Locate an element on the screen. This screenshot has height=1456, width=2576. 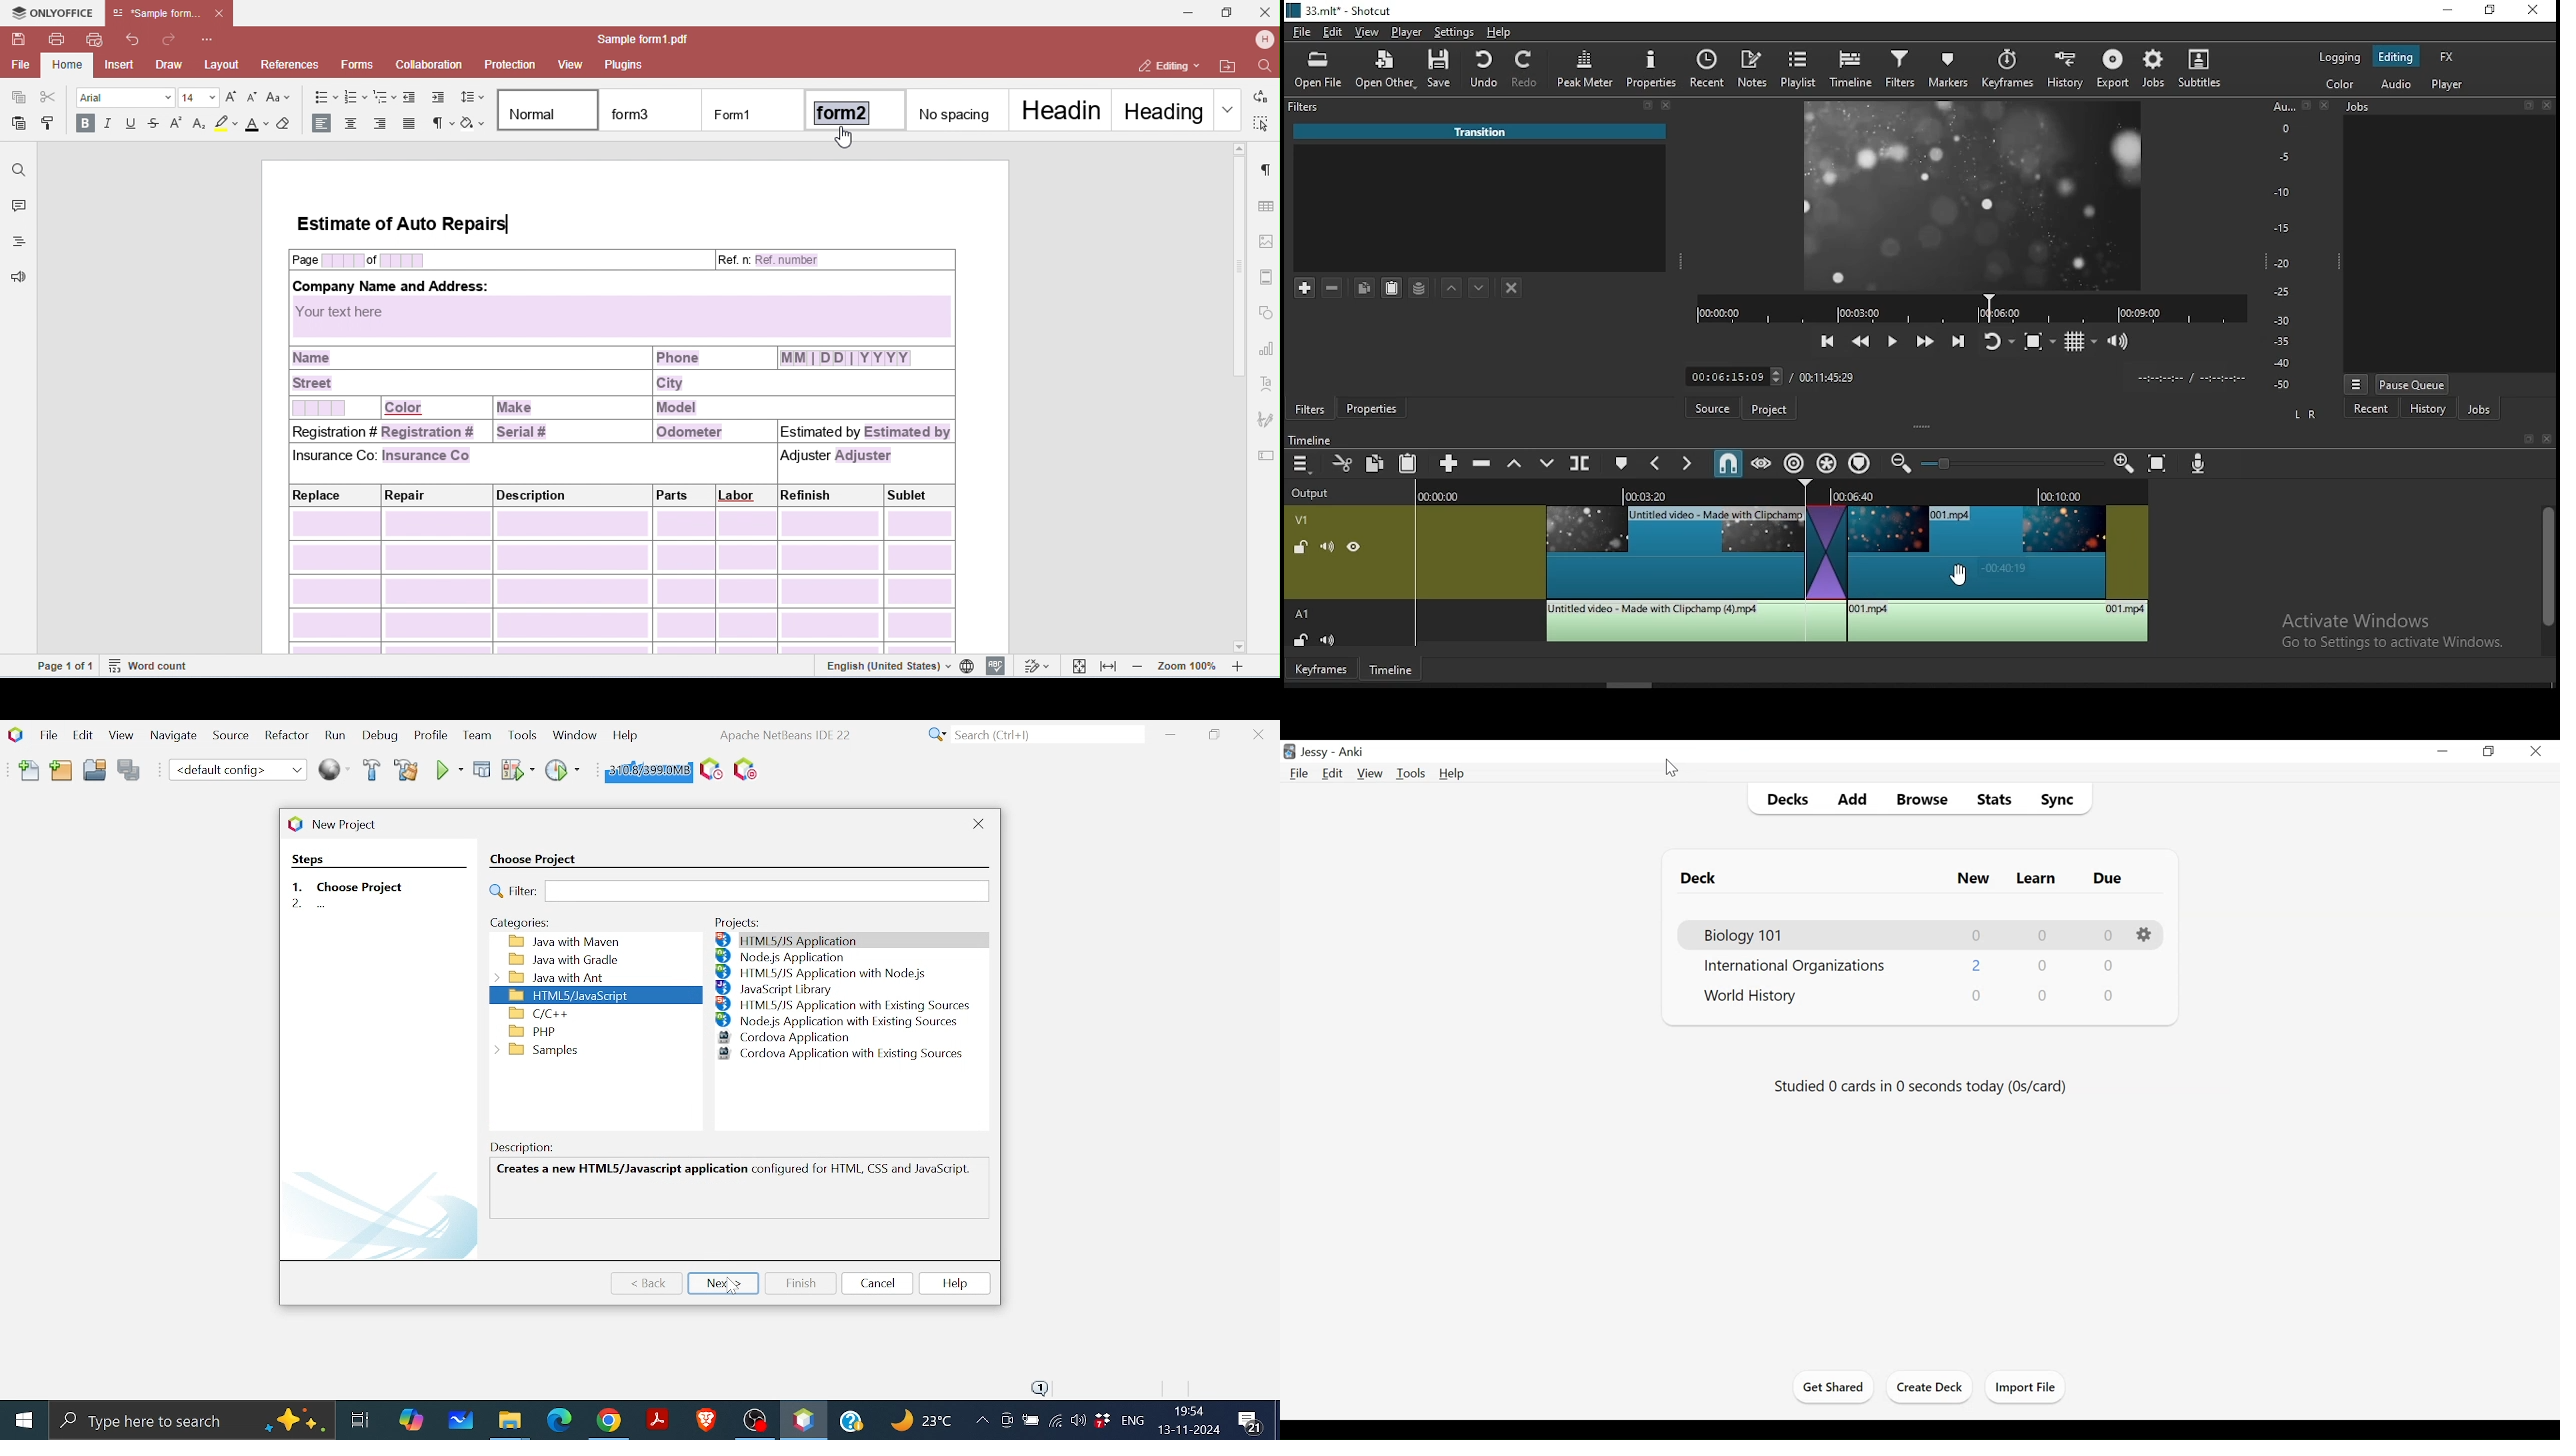
filters is located at coordinates (1309, 408).